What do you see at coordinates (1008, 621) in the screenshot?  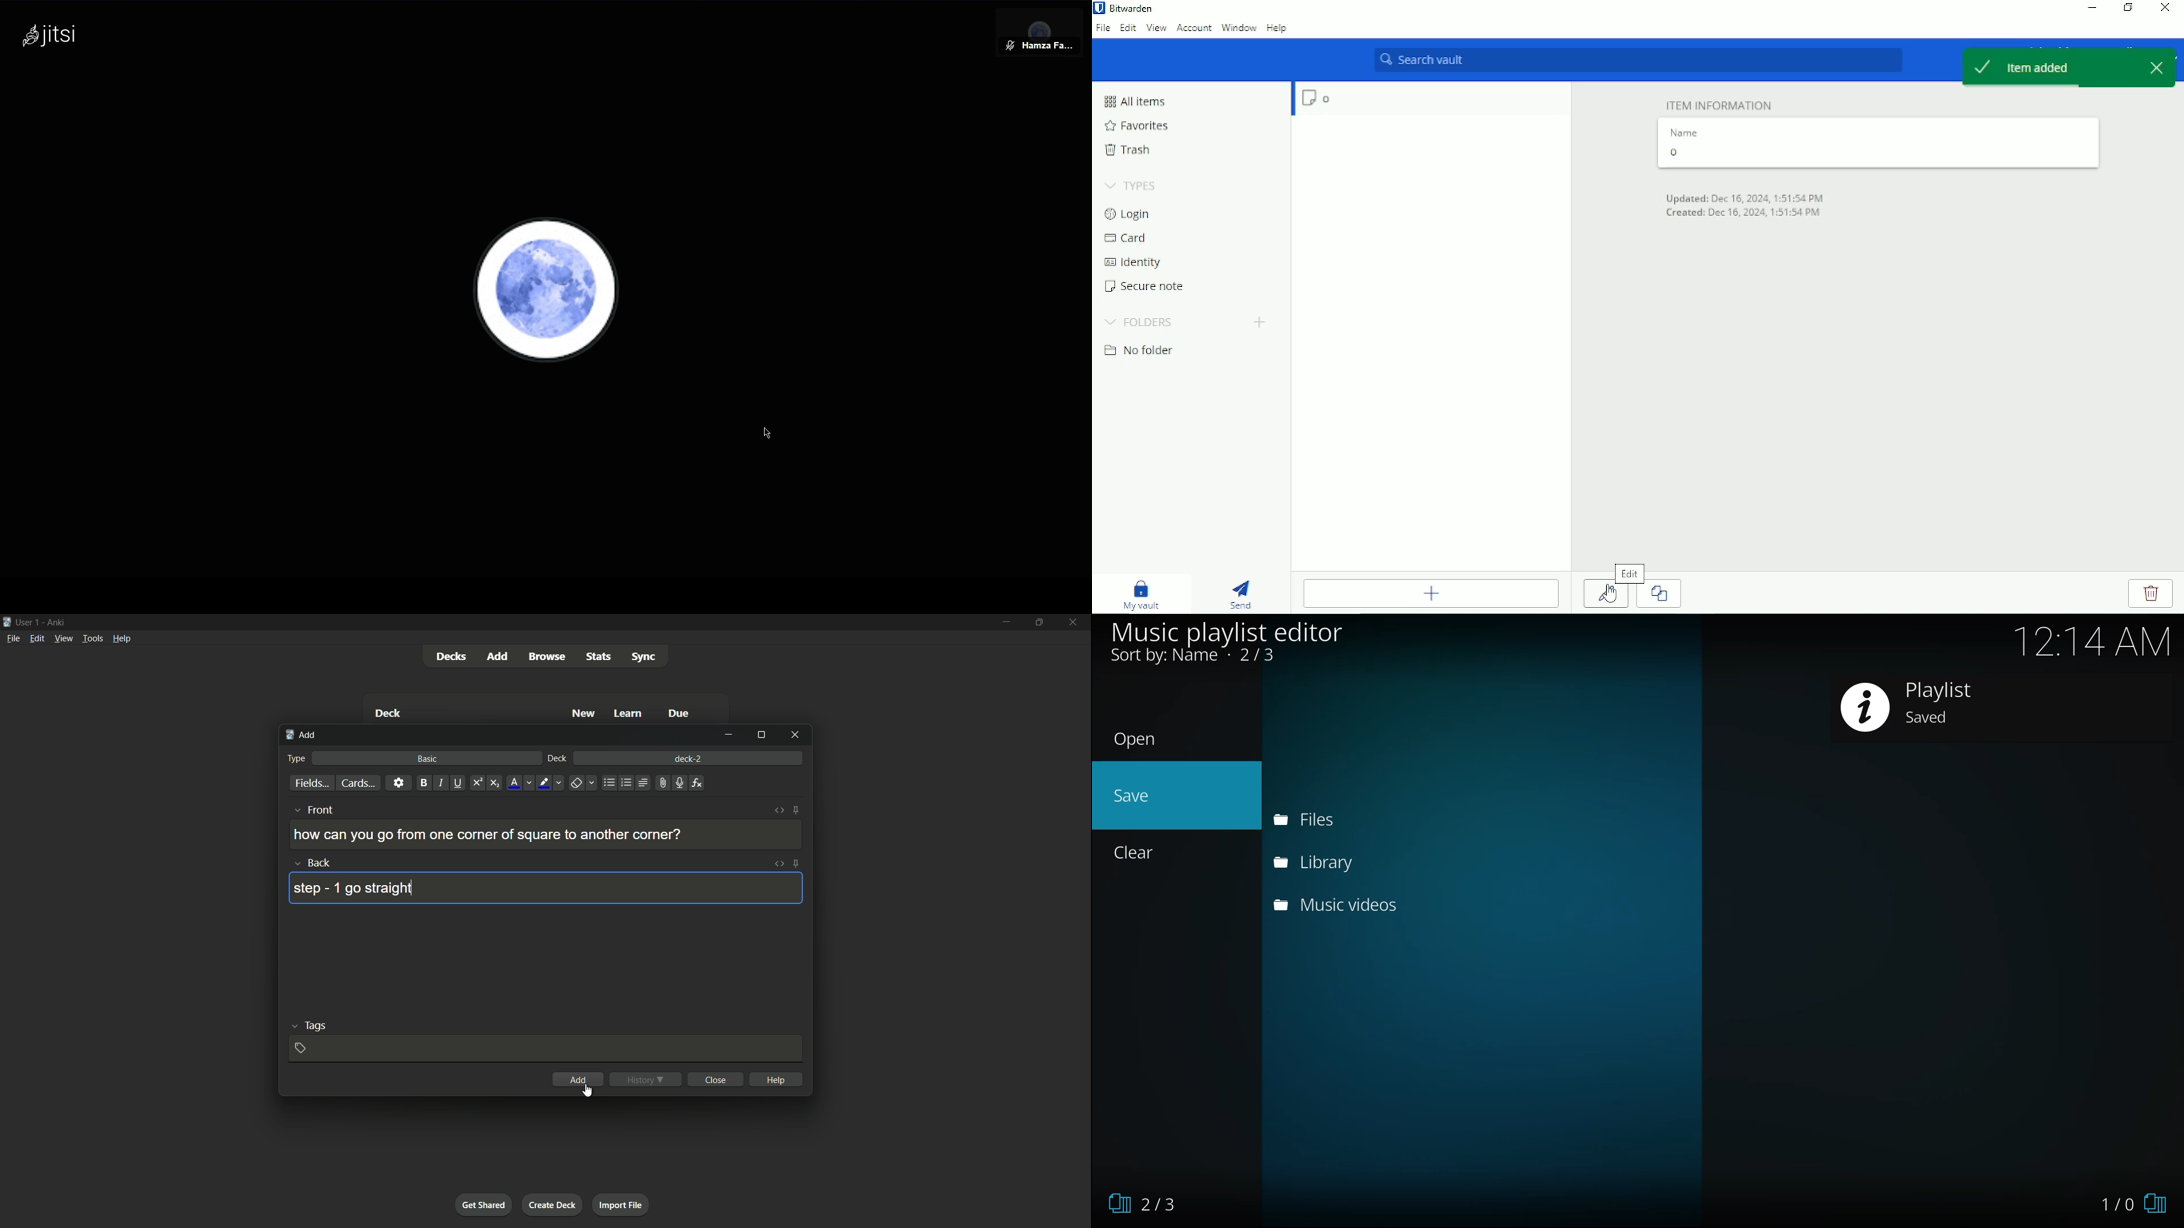 I see `minimize` at bounding box center [1008, 621].